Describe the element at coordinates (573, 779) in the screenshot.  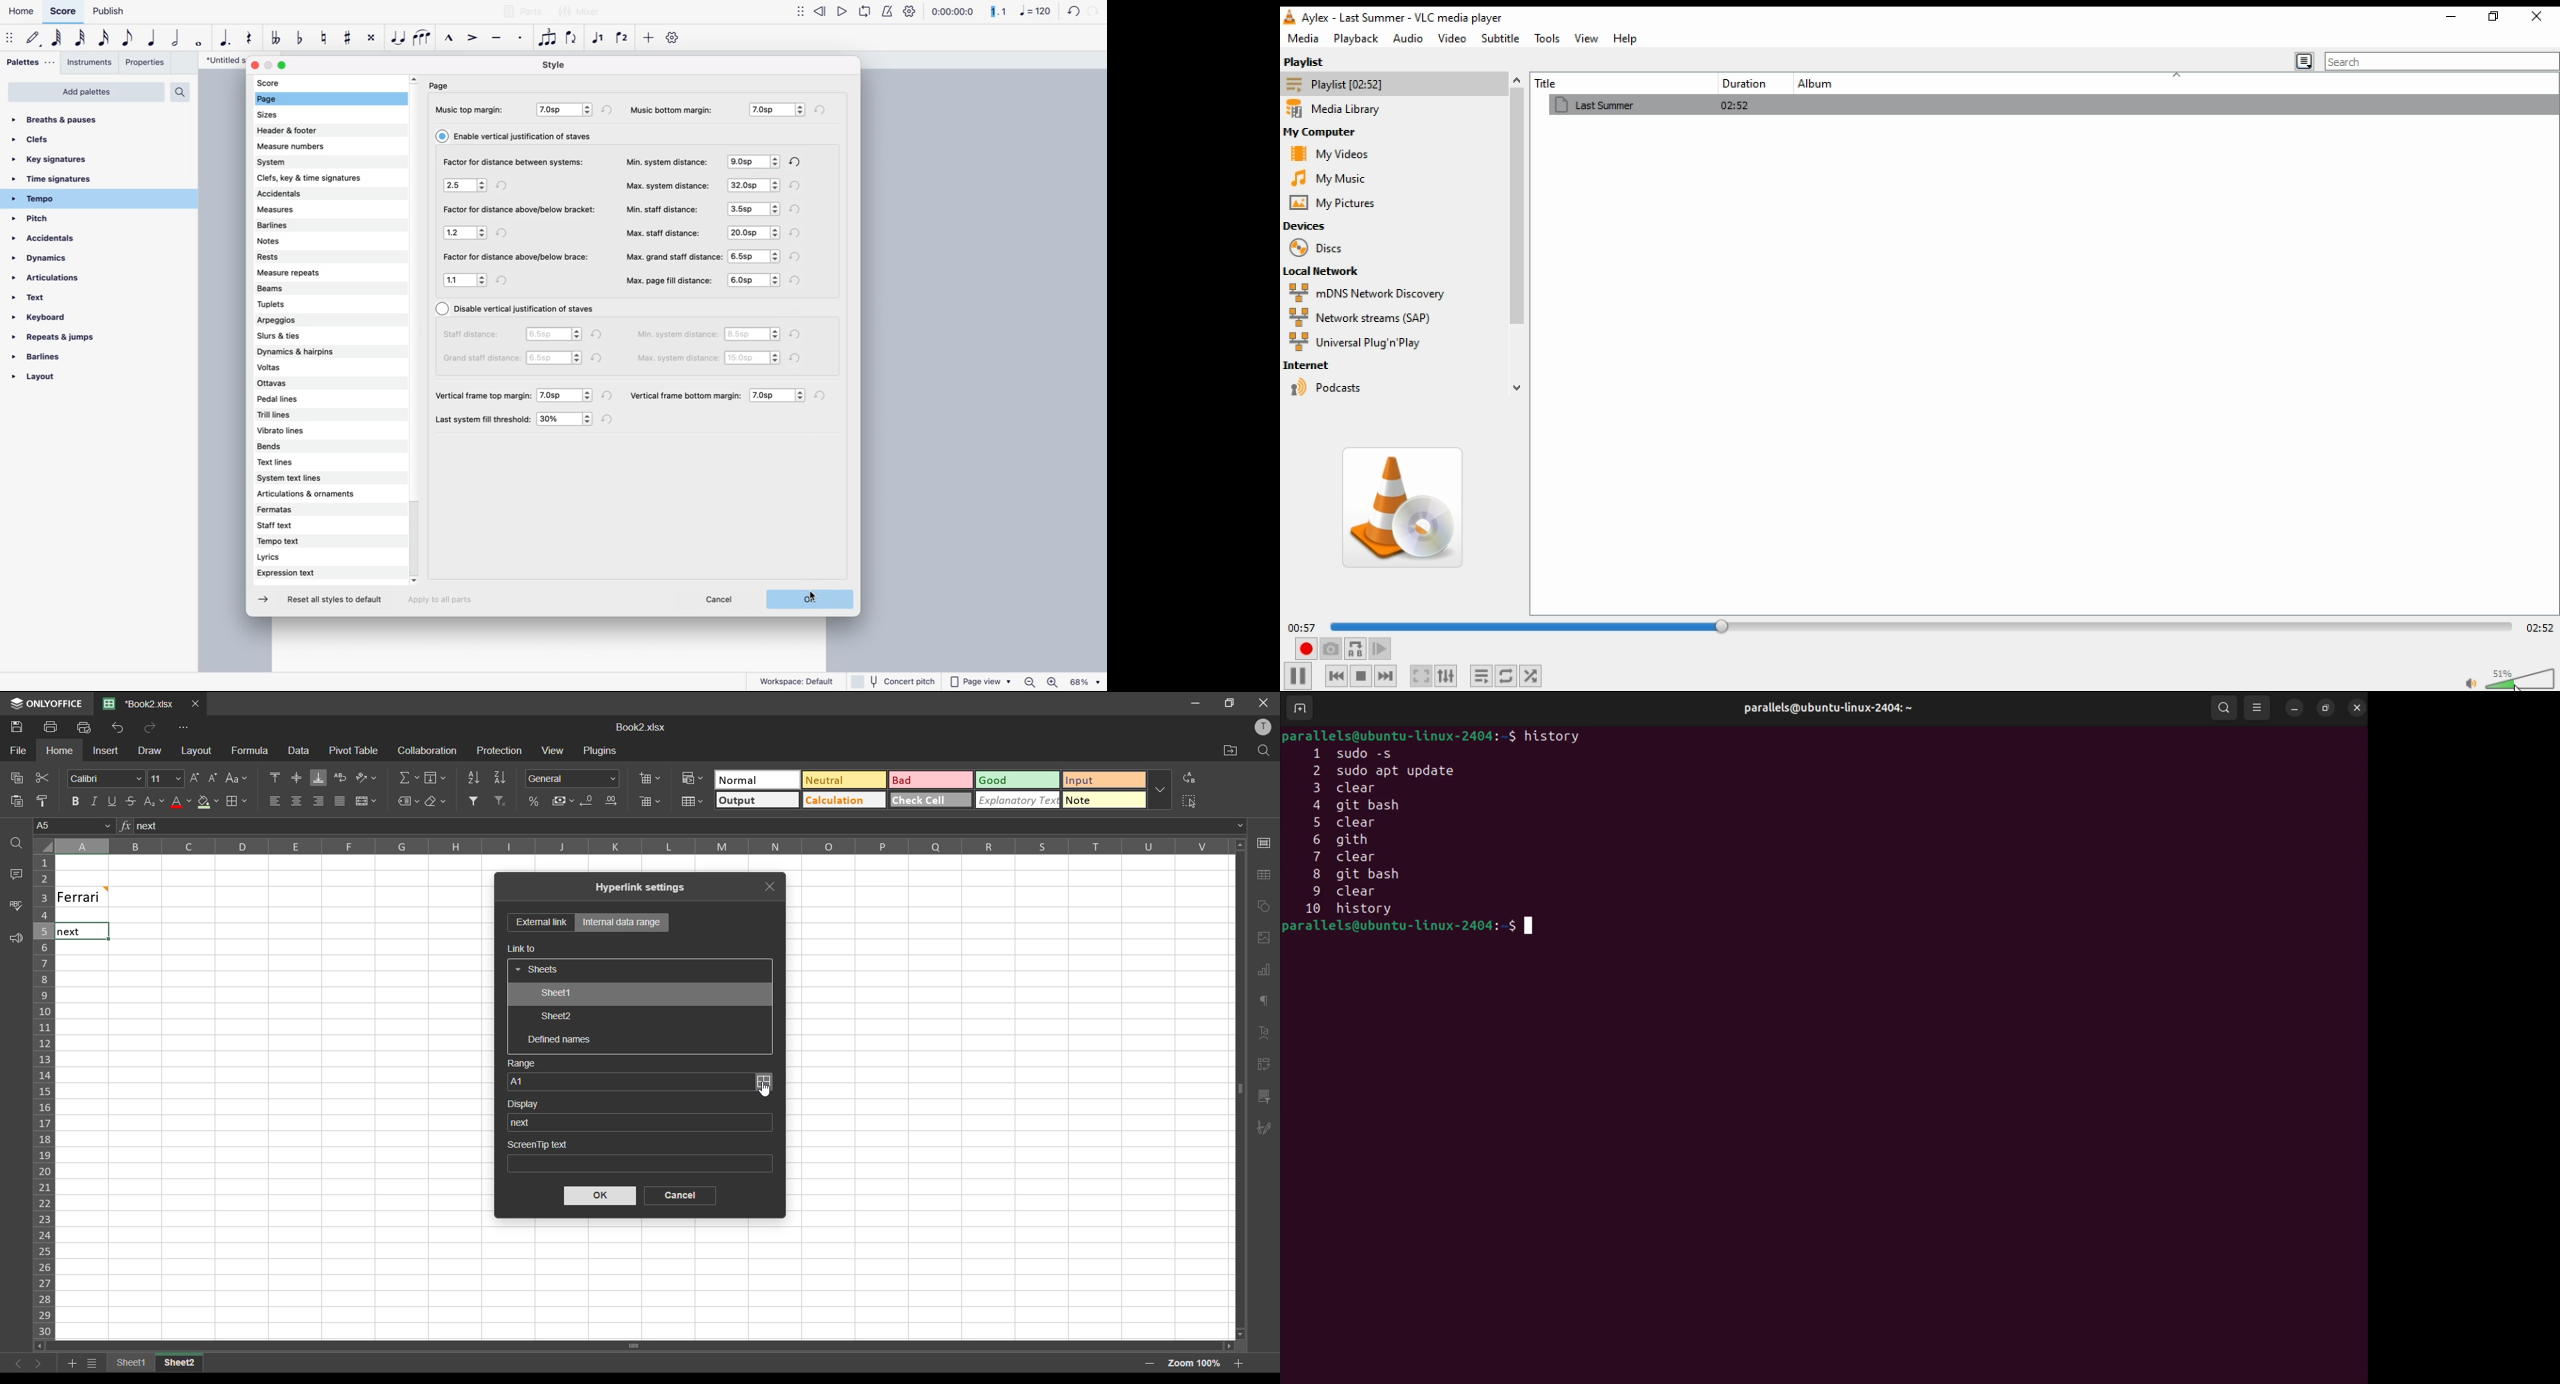
I see `number format` at that location.